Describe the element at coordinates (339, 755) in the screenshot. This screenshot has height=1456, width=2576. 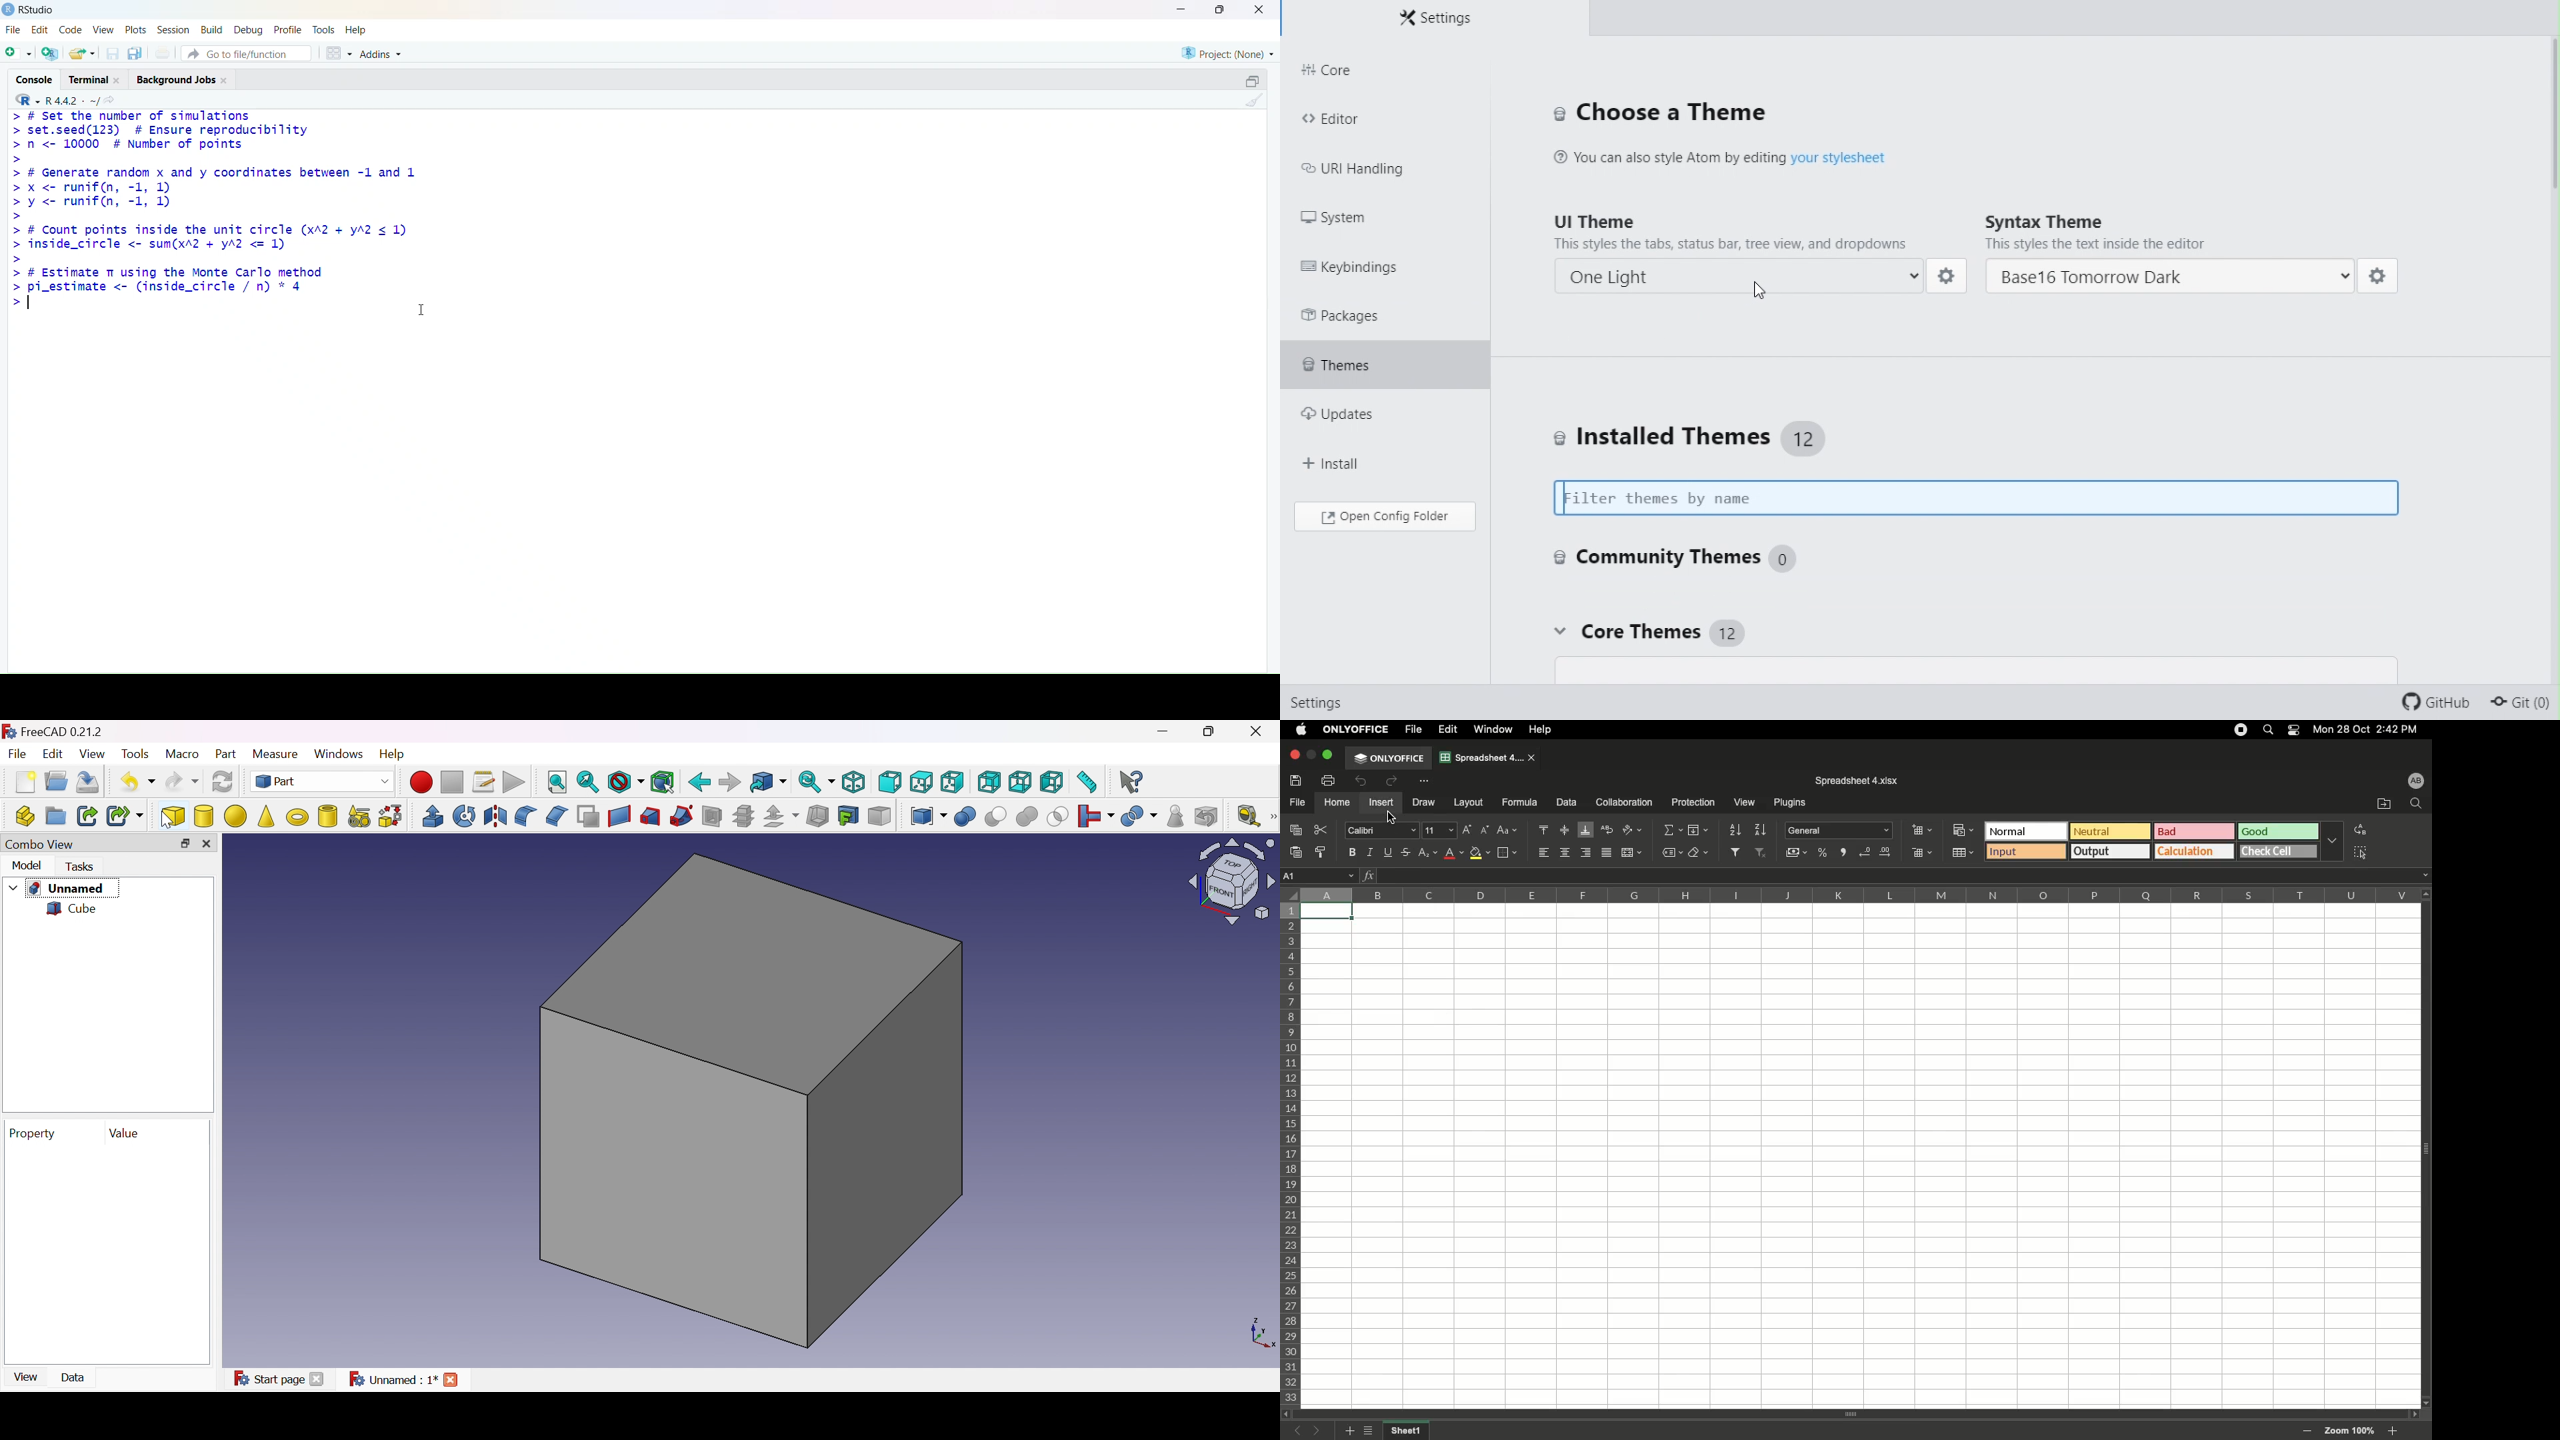
I see `Windows` at that location.